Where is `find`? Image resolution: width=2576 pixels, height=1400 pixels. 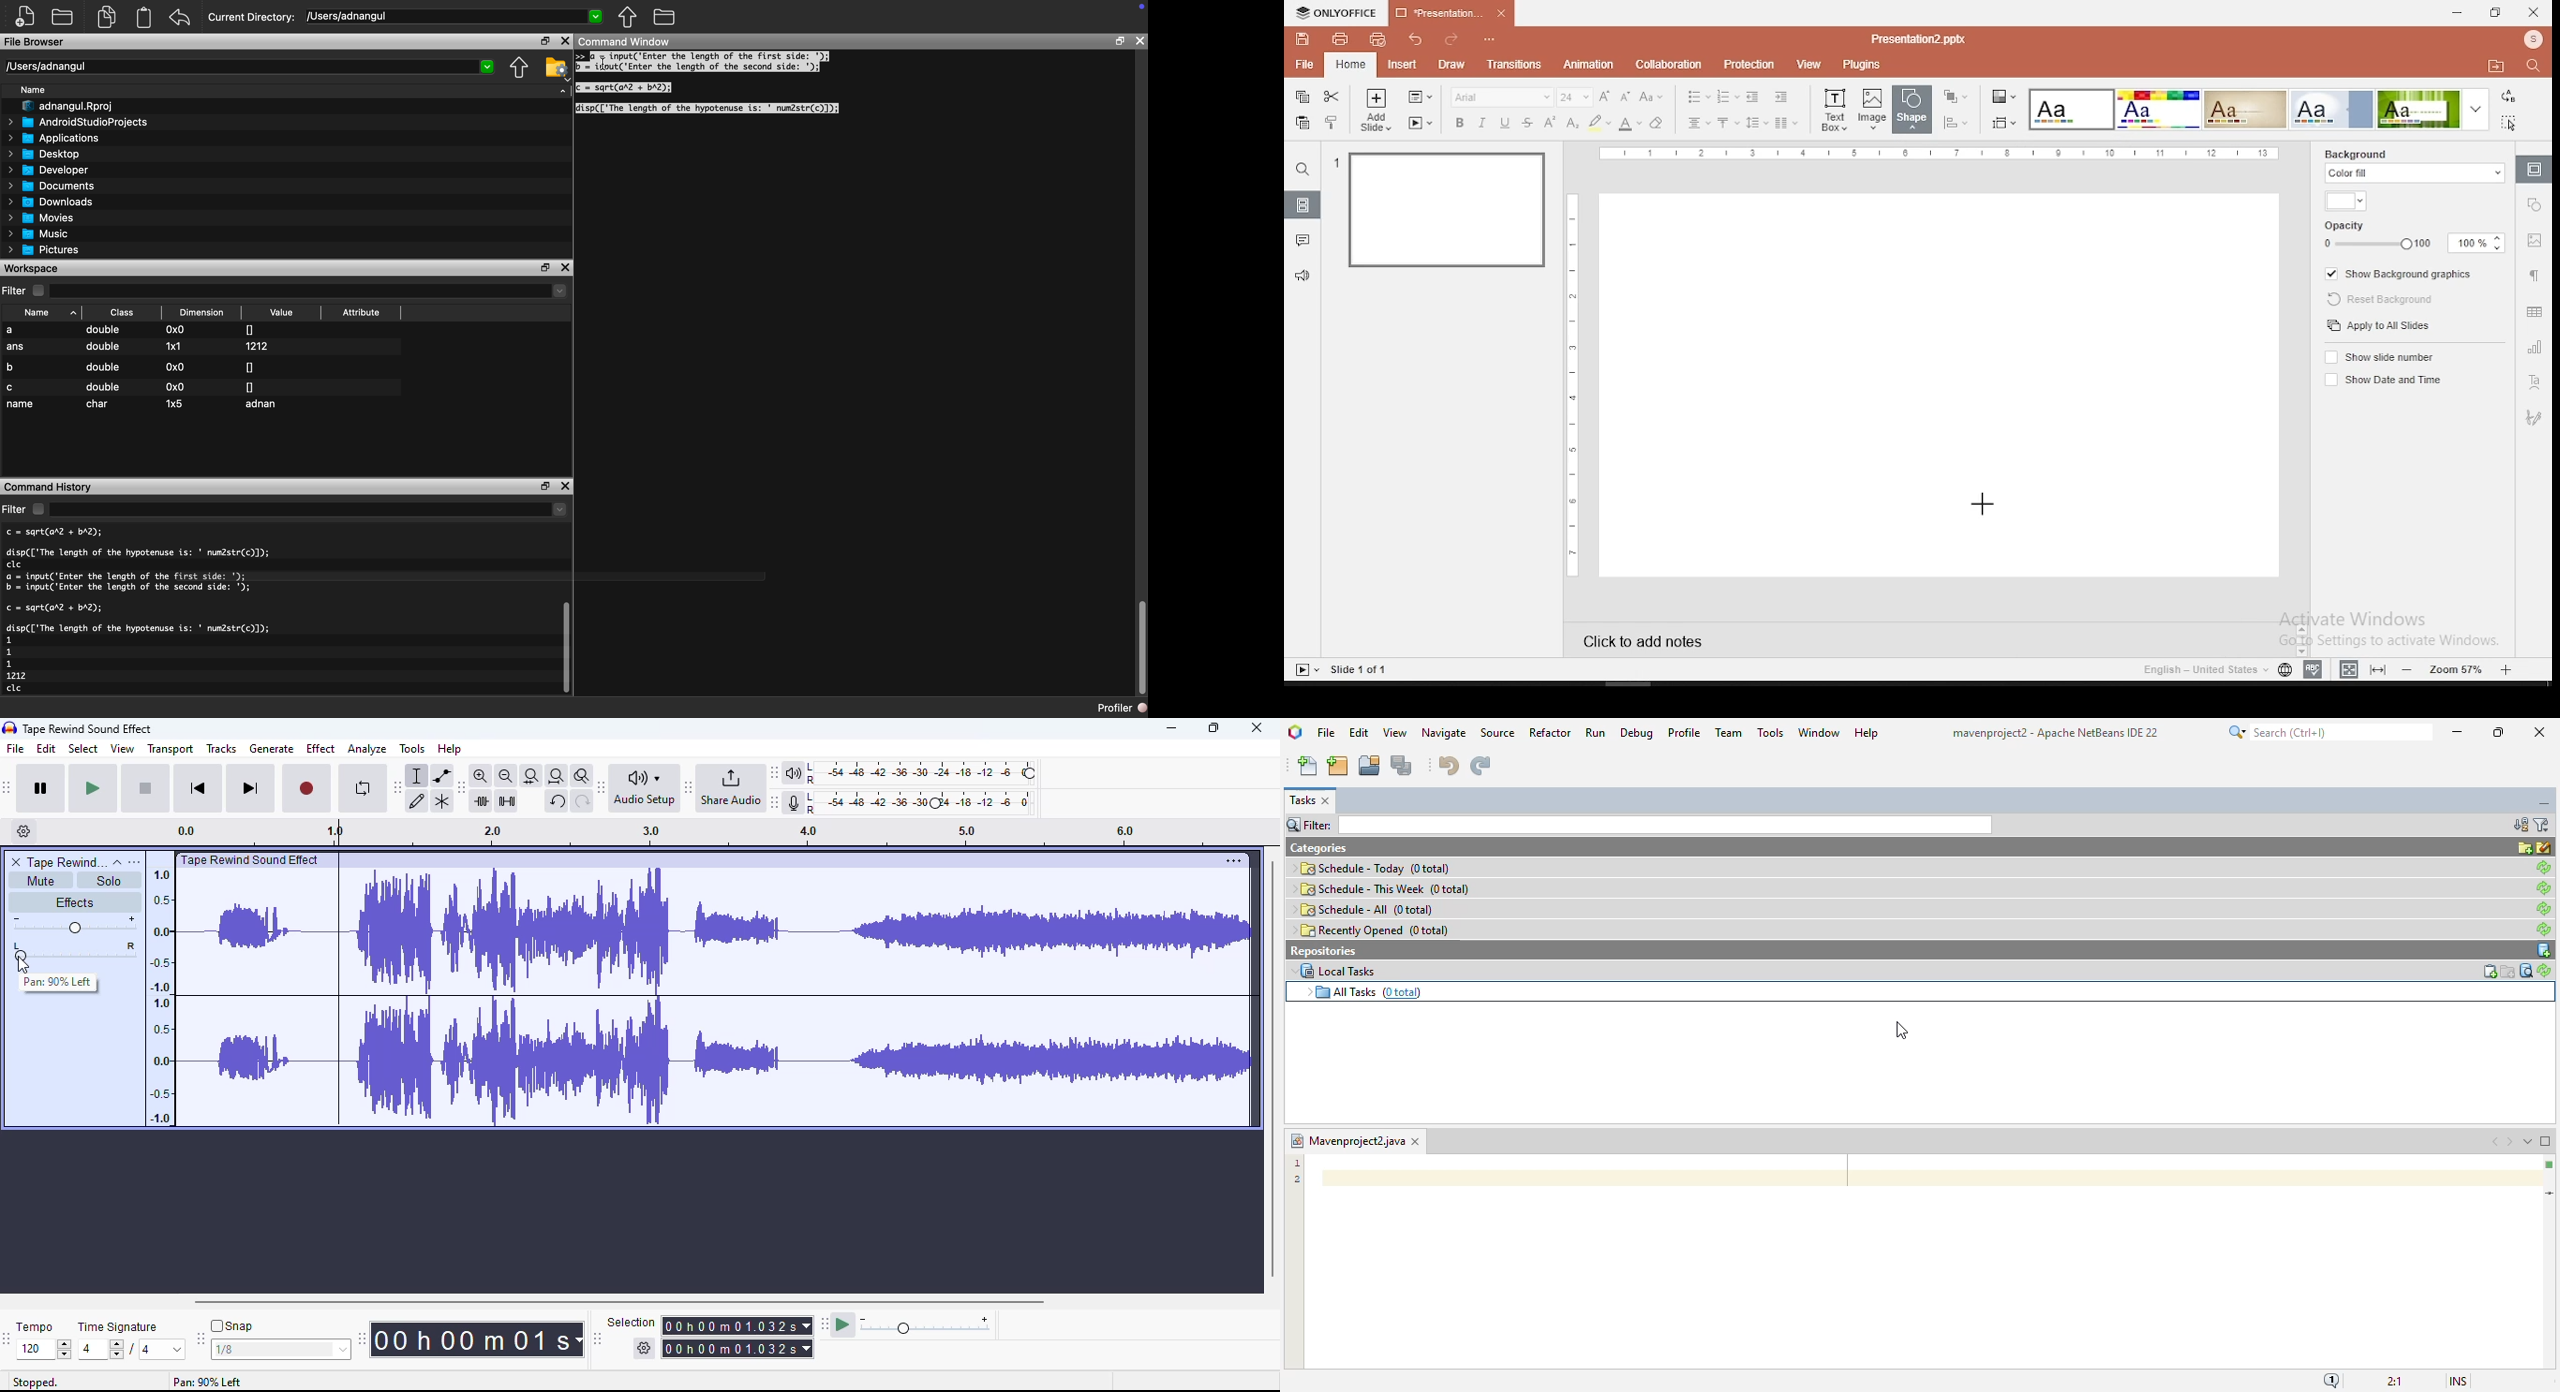 find is located at coordinates (2537, 68).